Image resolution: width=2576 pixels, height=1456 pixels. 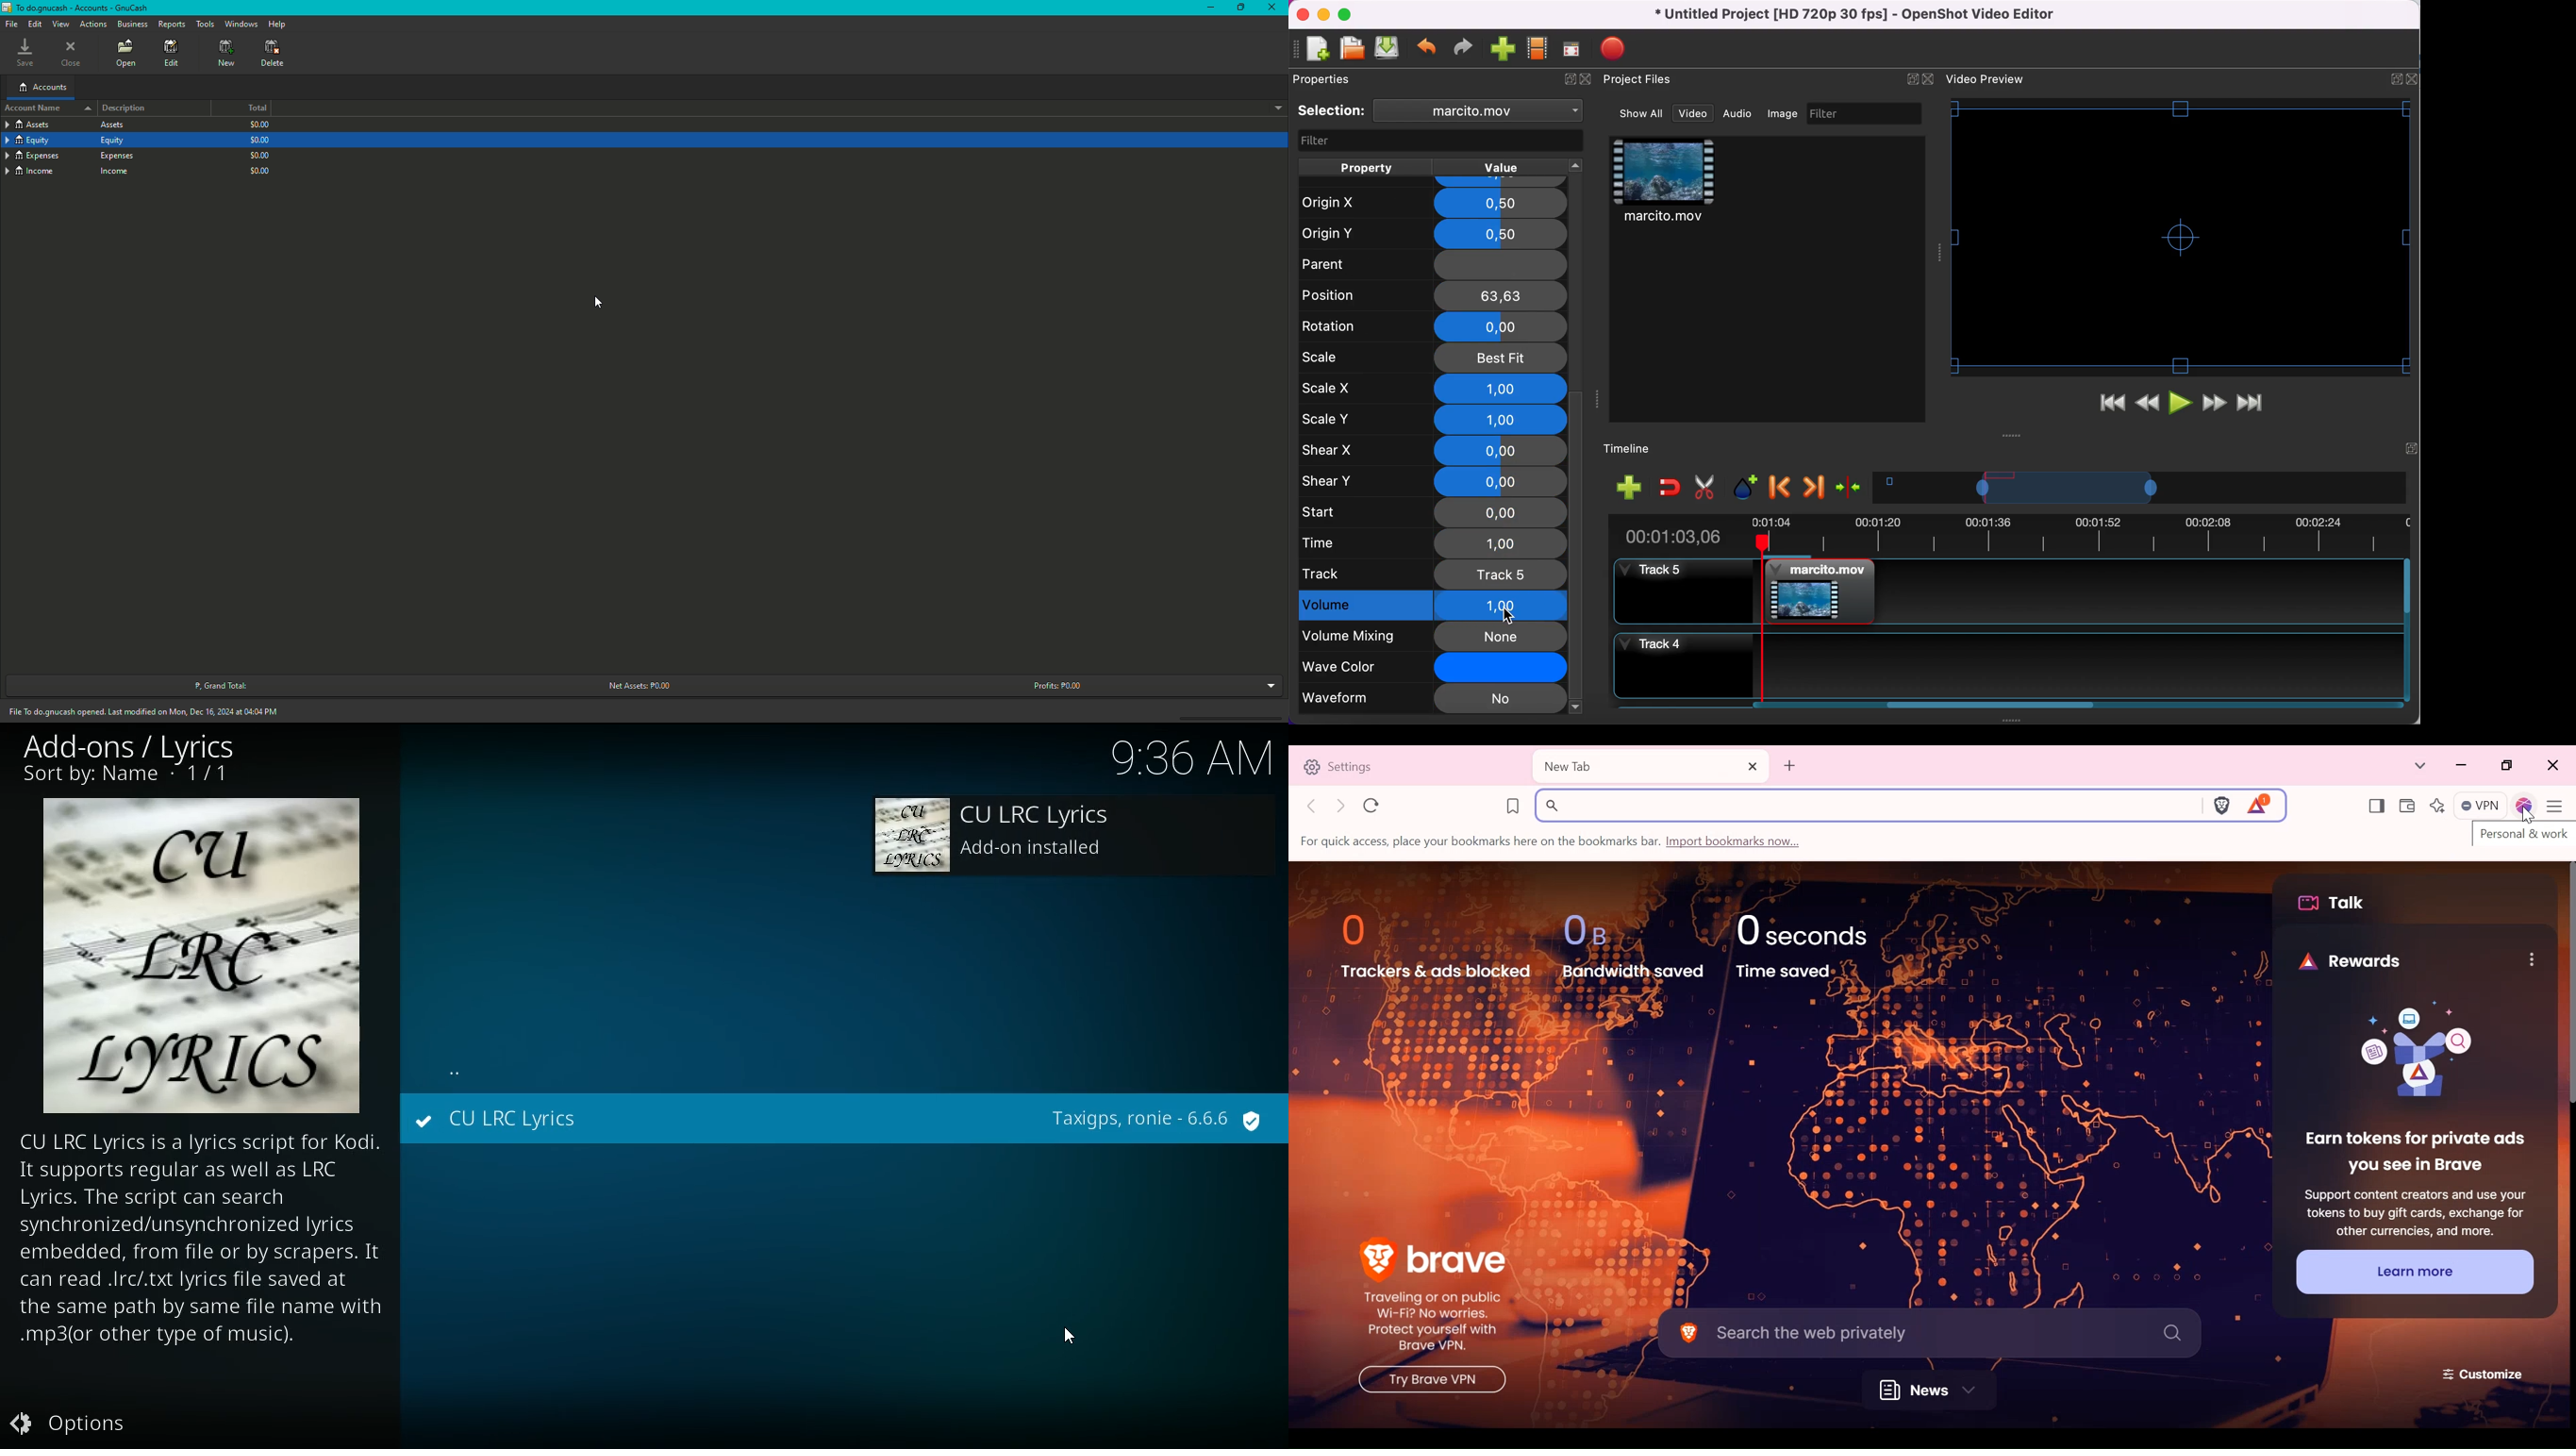 What do you see at coordinates (2397, 79) in the screenshot?
I see `Expand/Collapse` at bounding box center [2397, 79].